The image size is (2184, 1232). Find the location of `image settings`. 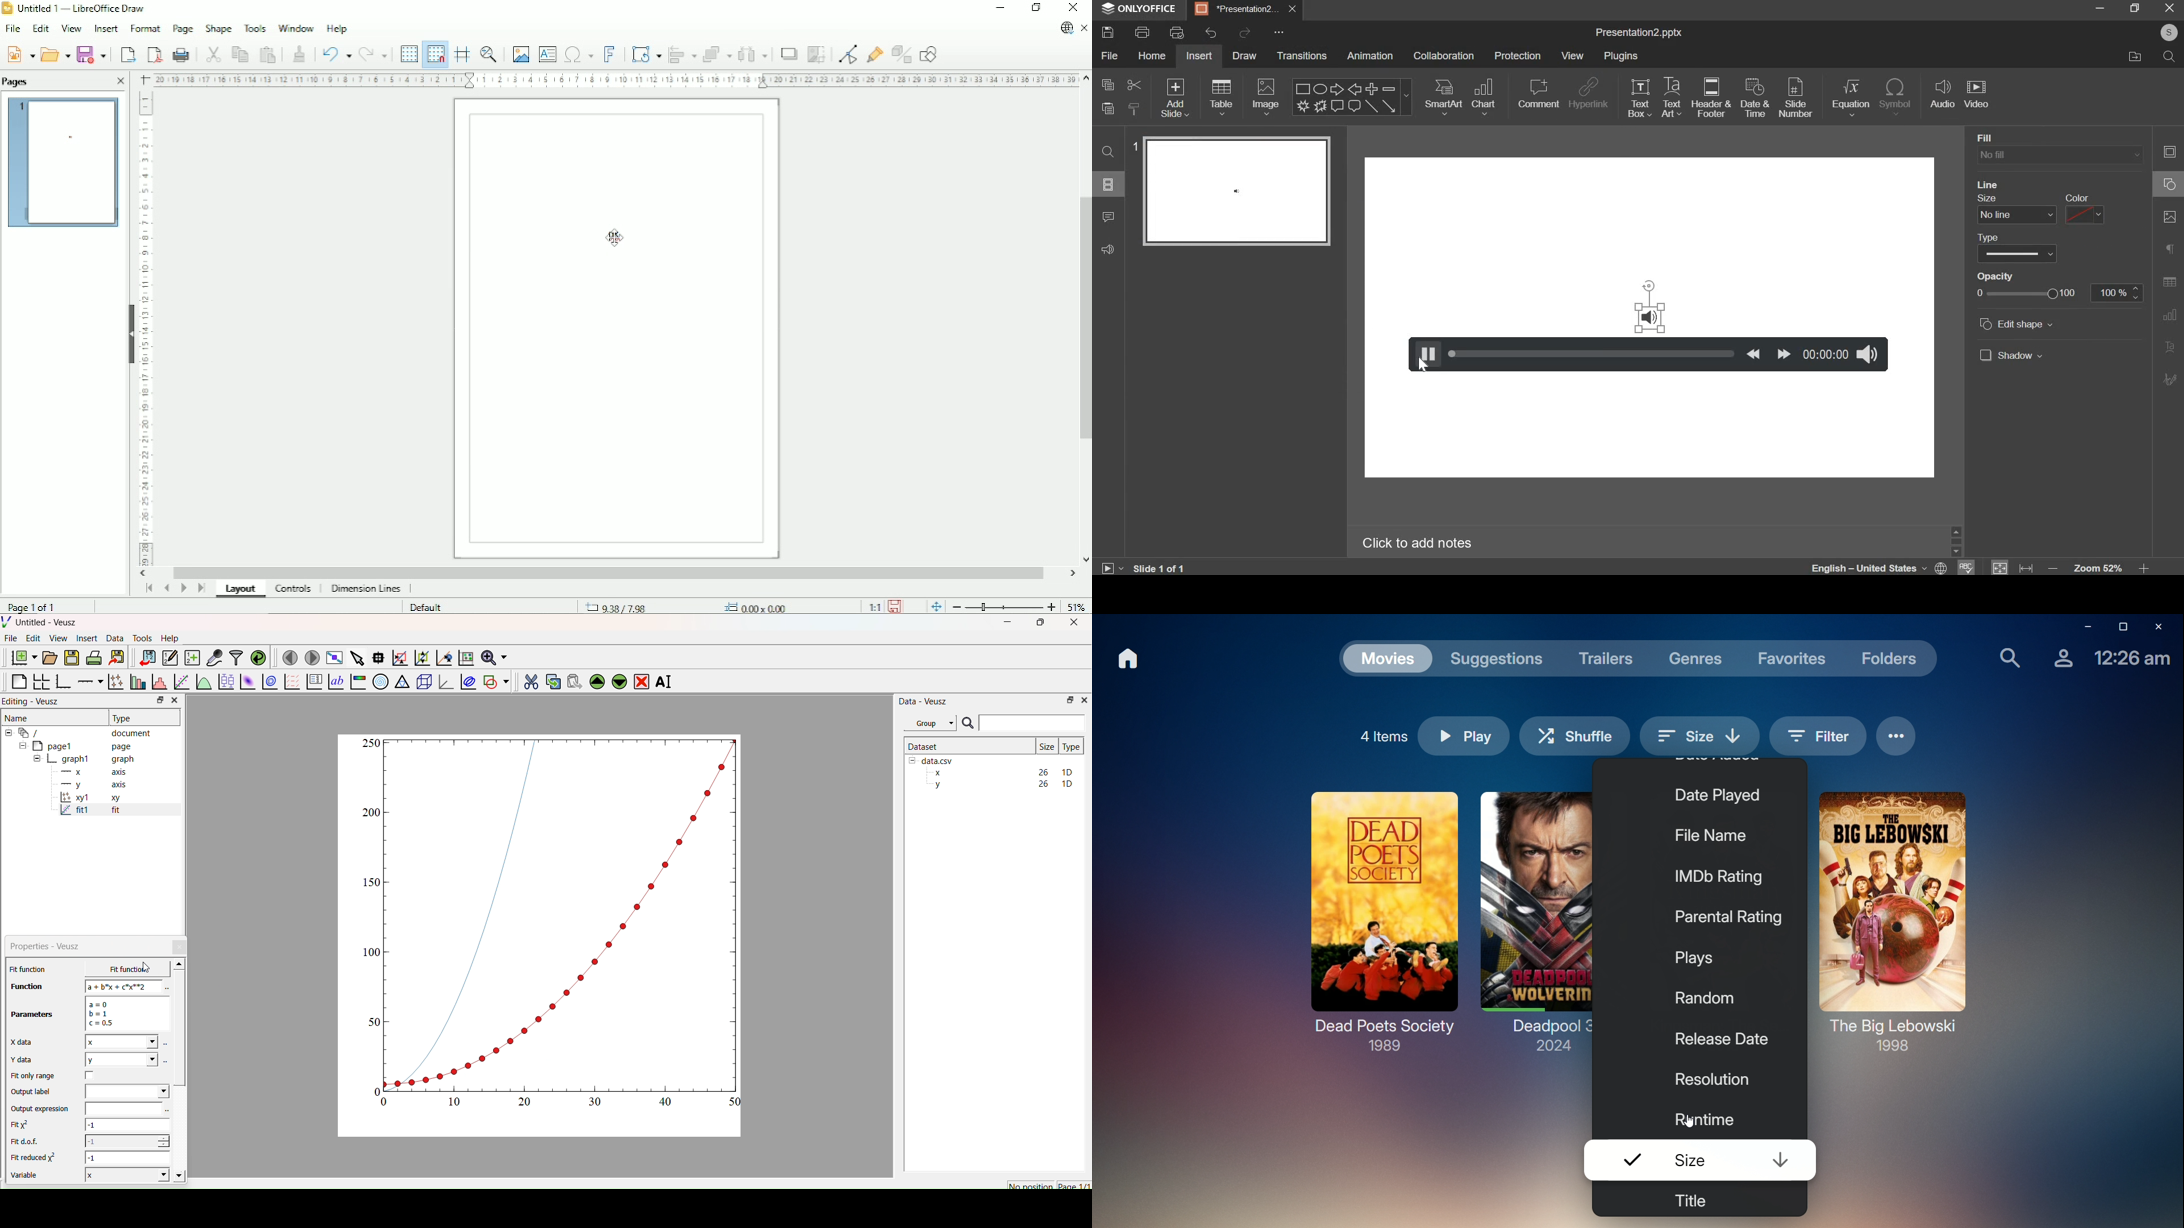

image settings is located at coordinates (2170, 217).